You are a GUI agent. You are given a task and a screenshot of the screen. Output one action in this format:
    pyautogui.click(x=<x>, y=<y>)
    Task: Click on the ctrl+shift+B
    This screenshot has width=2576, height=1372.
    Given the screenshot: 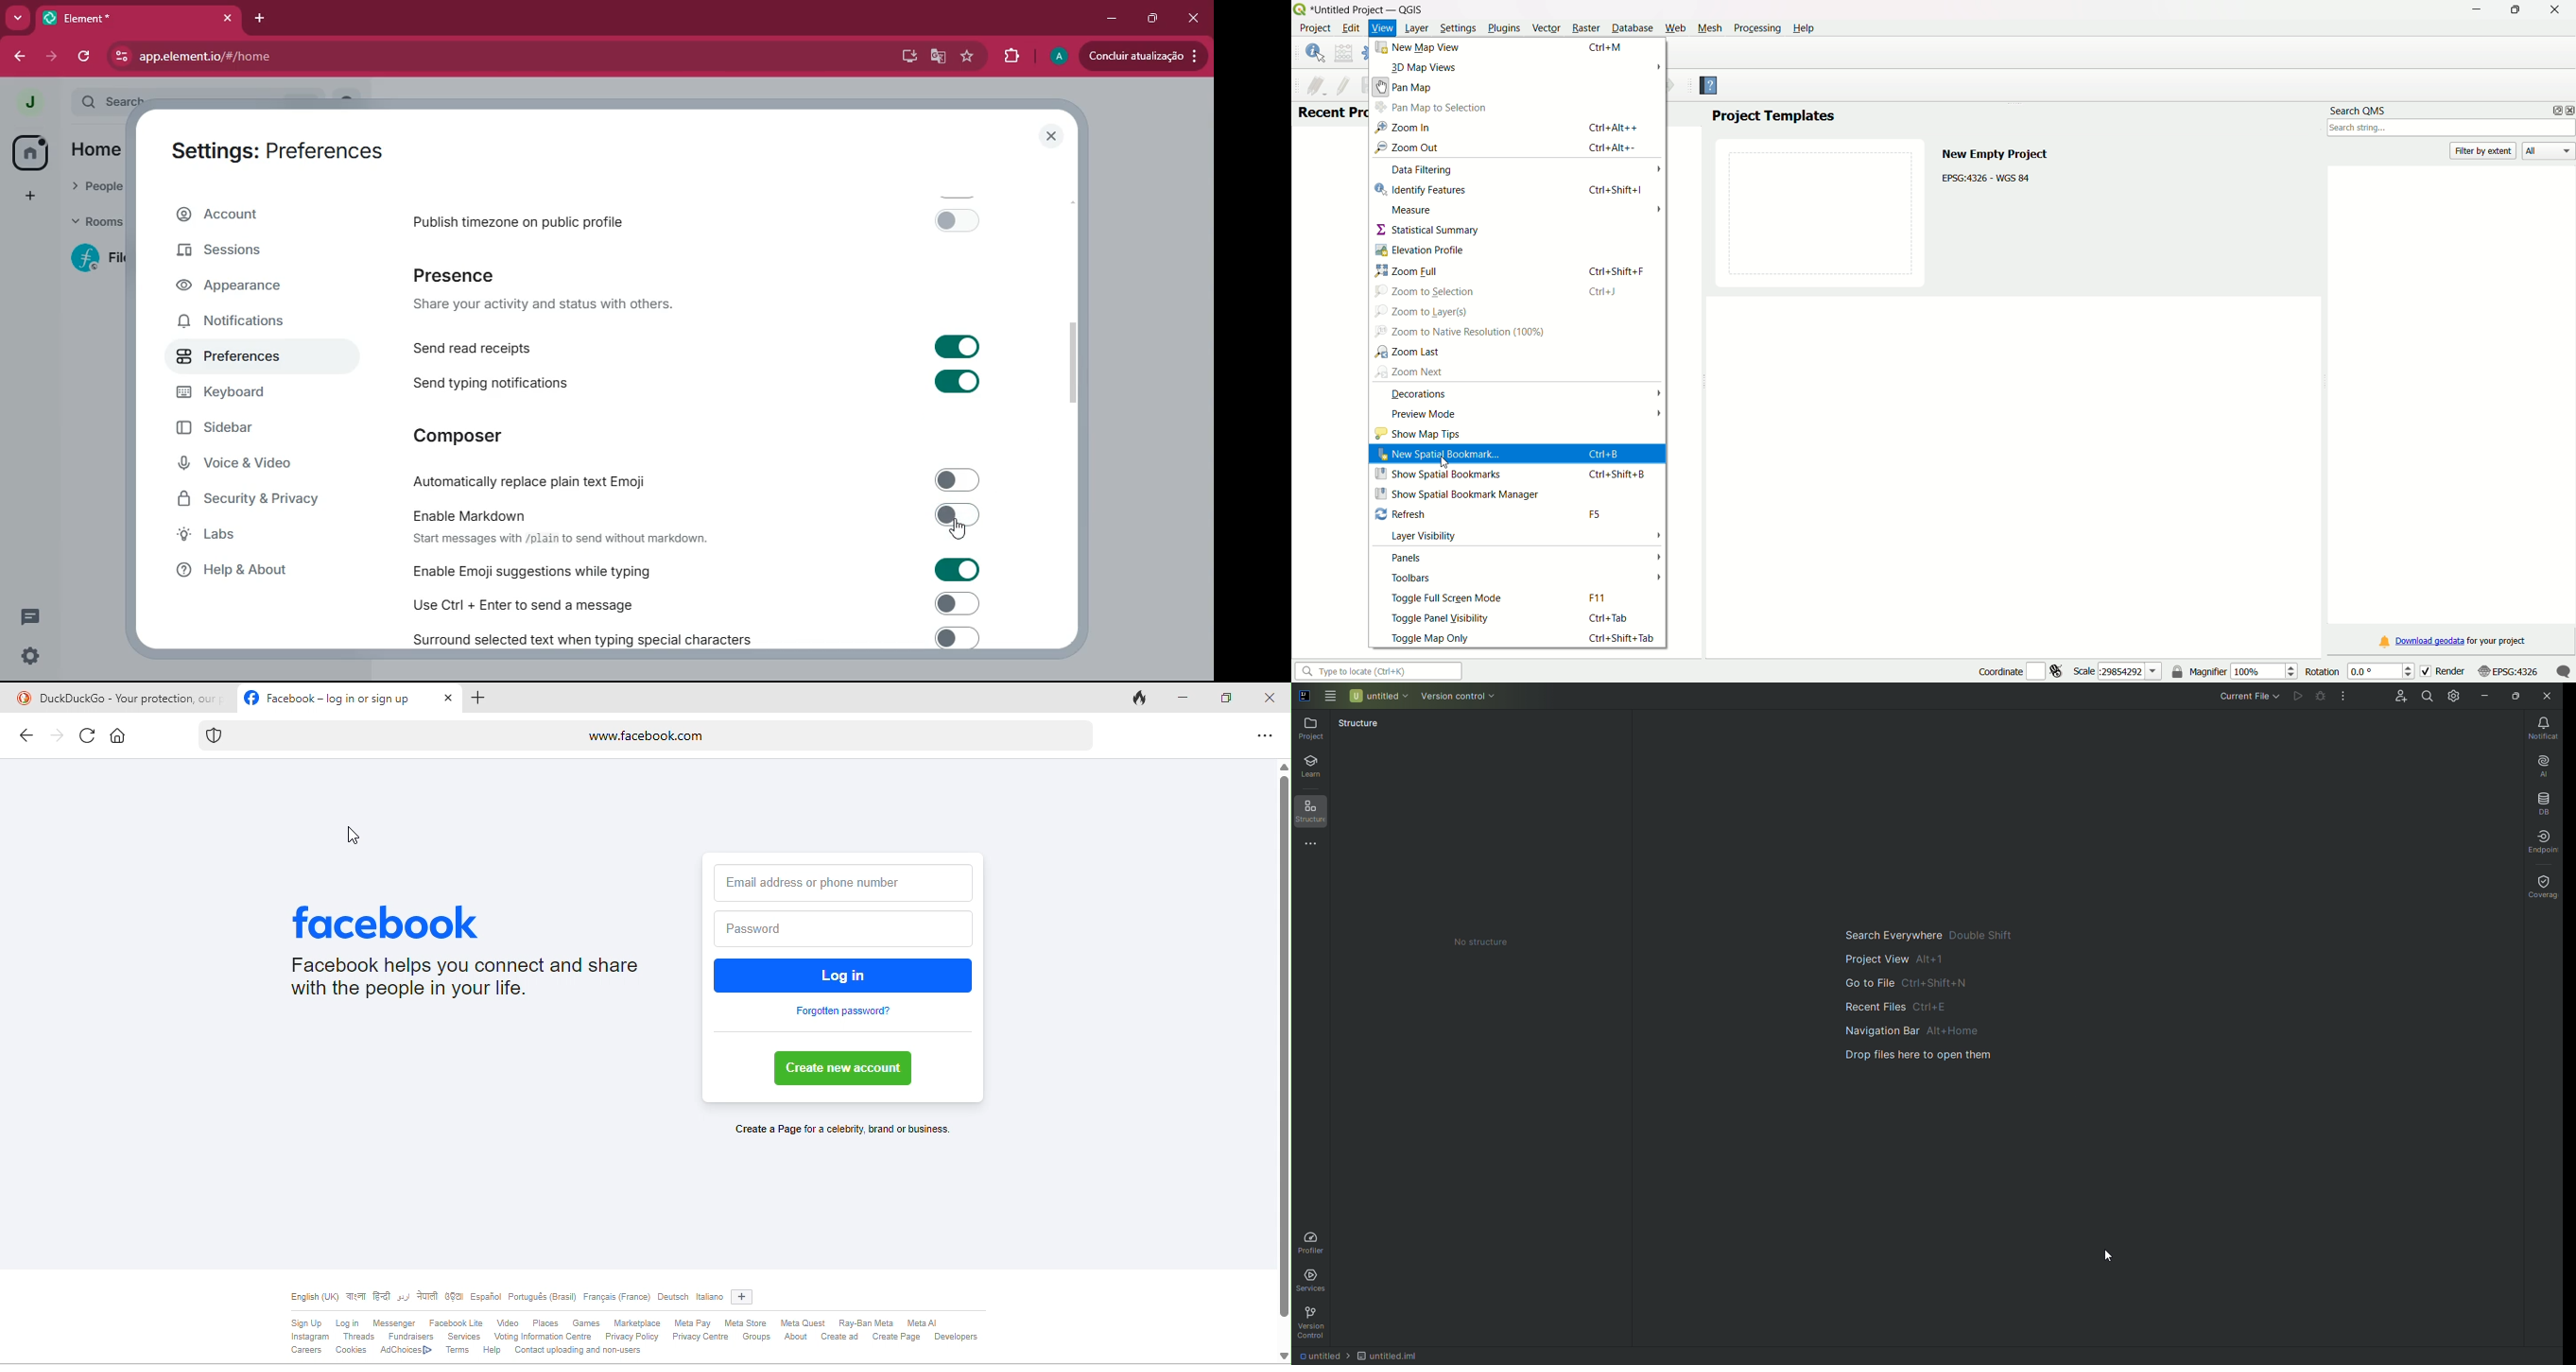 What is the action you would take?
    pyautogui.click(x=1621, y=473)
    